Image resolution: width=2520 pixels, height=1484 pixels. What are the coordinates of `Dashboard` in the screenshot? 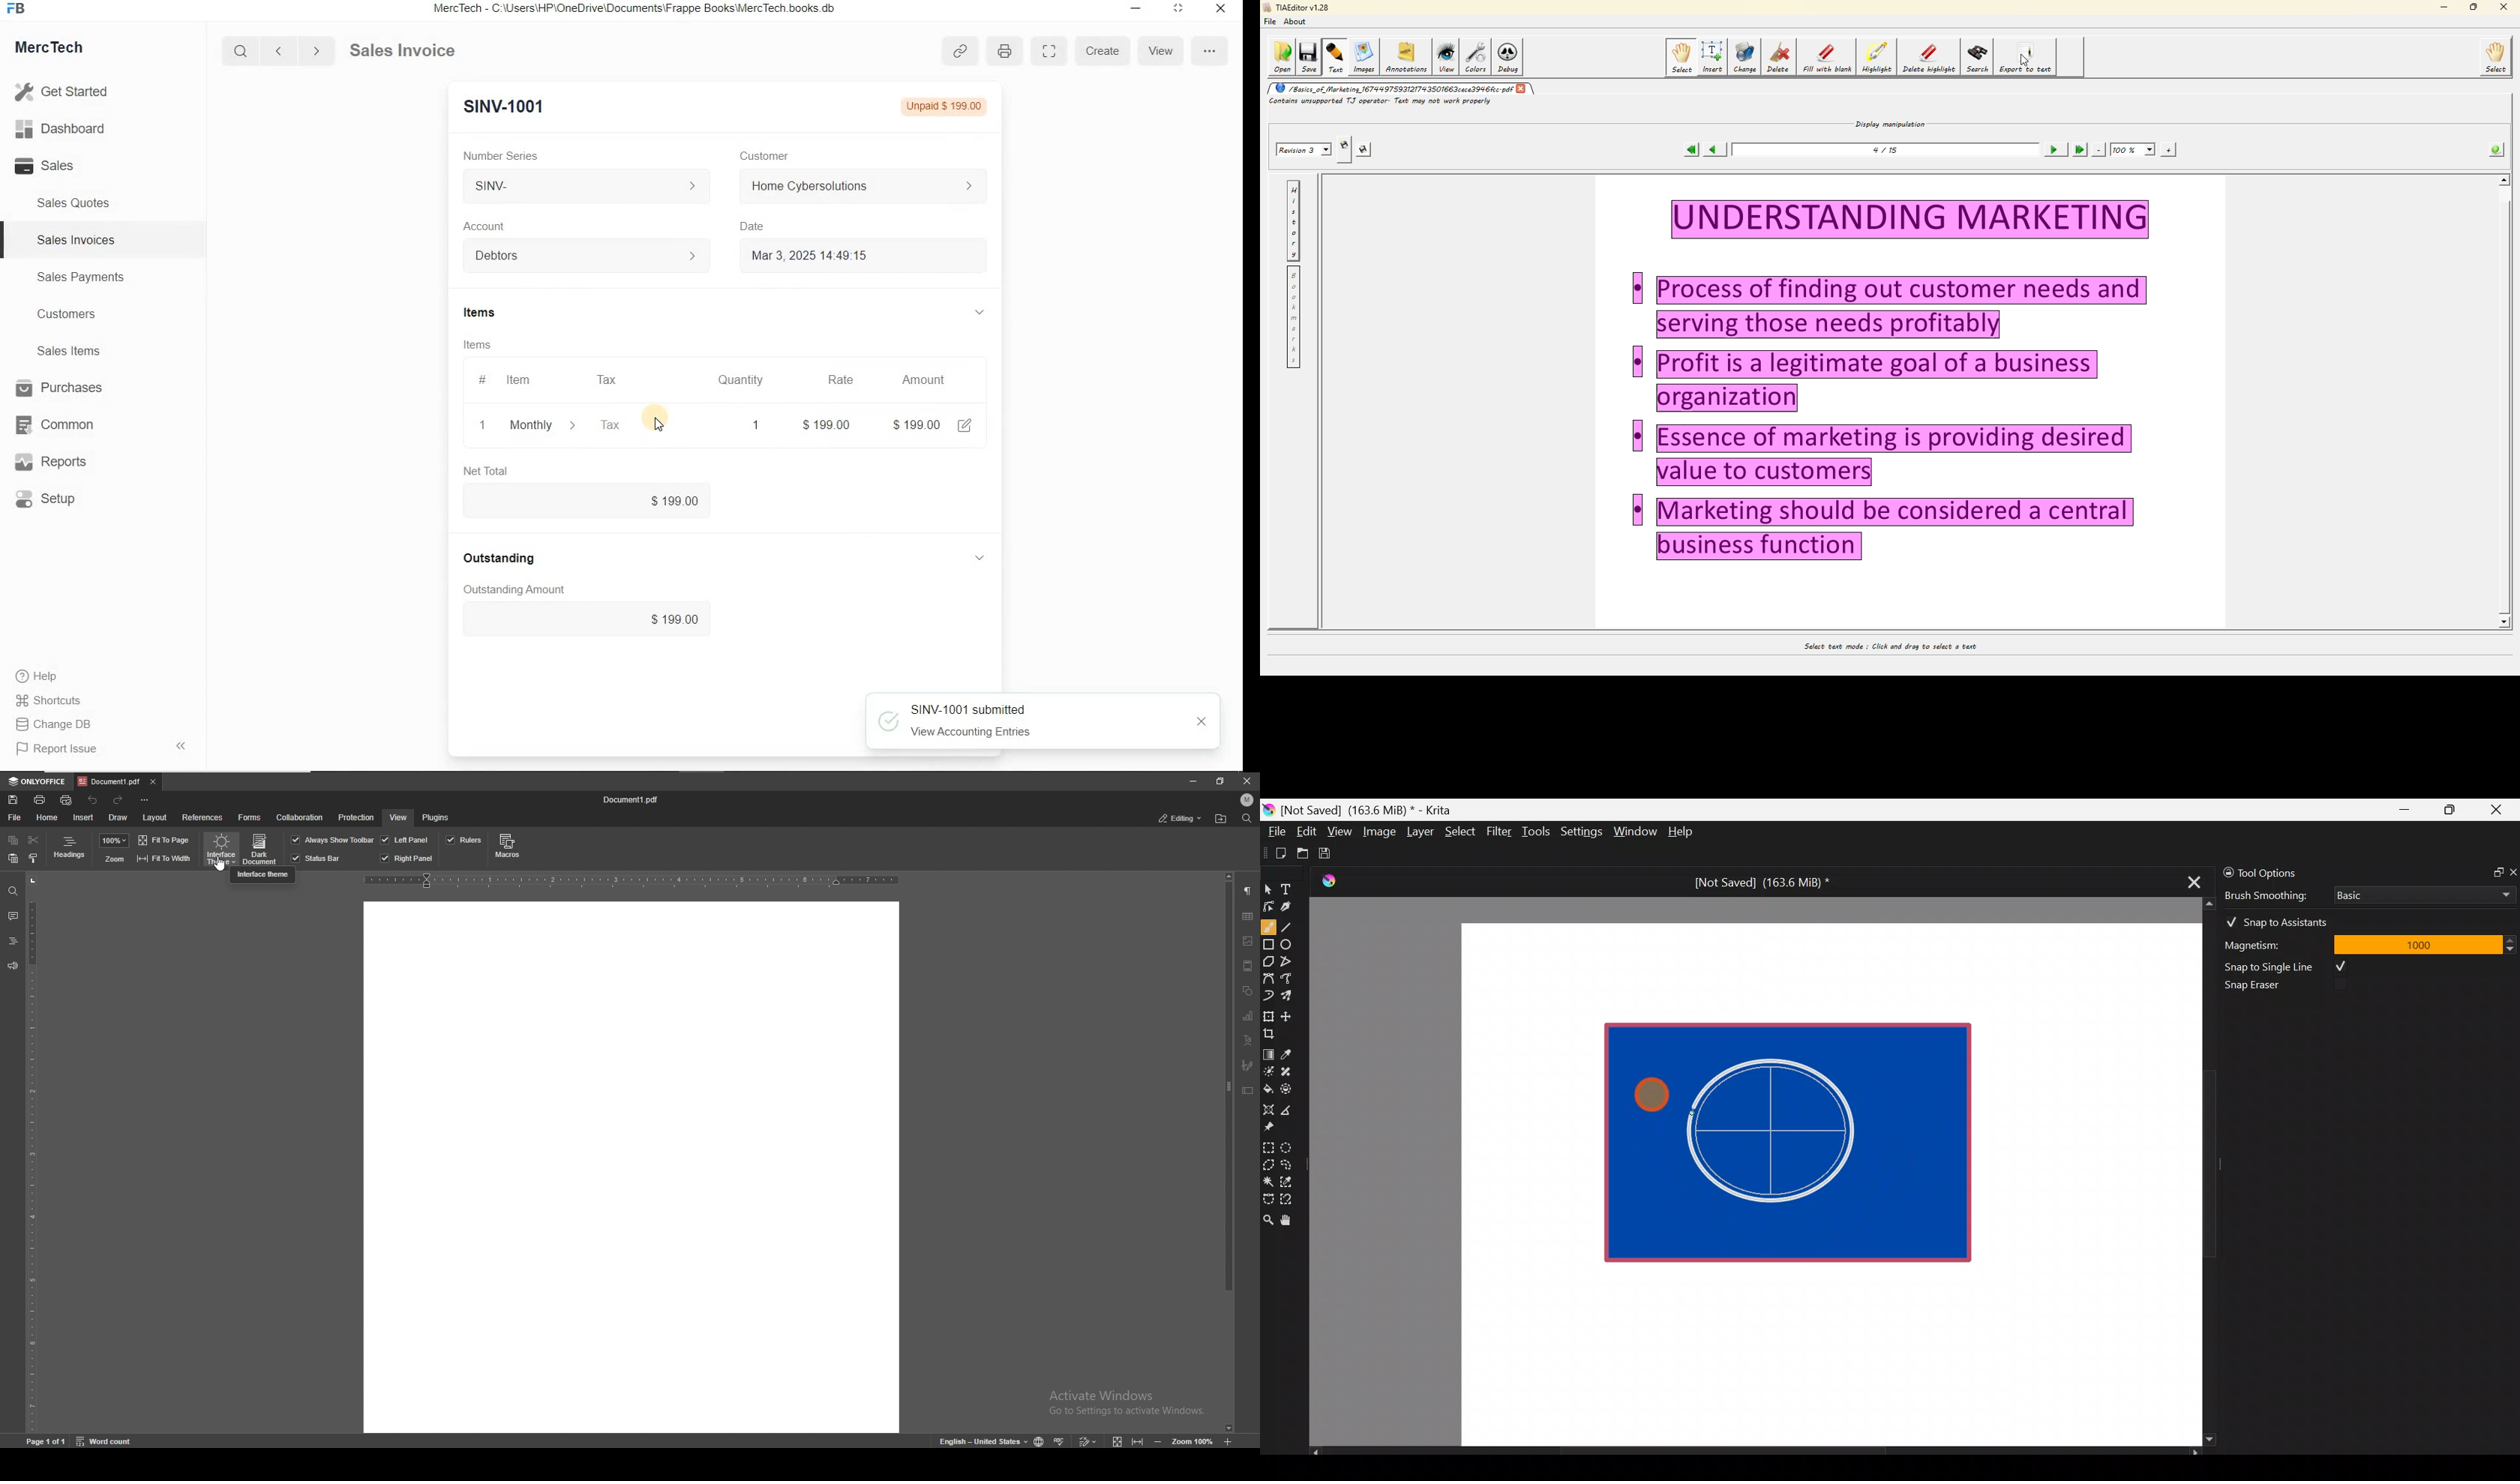 It's located at (67, 129).